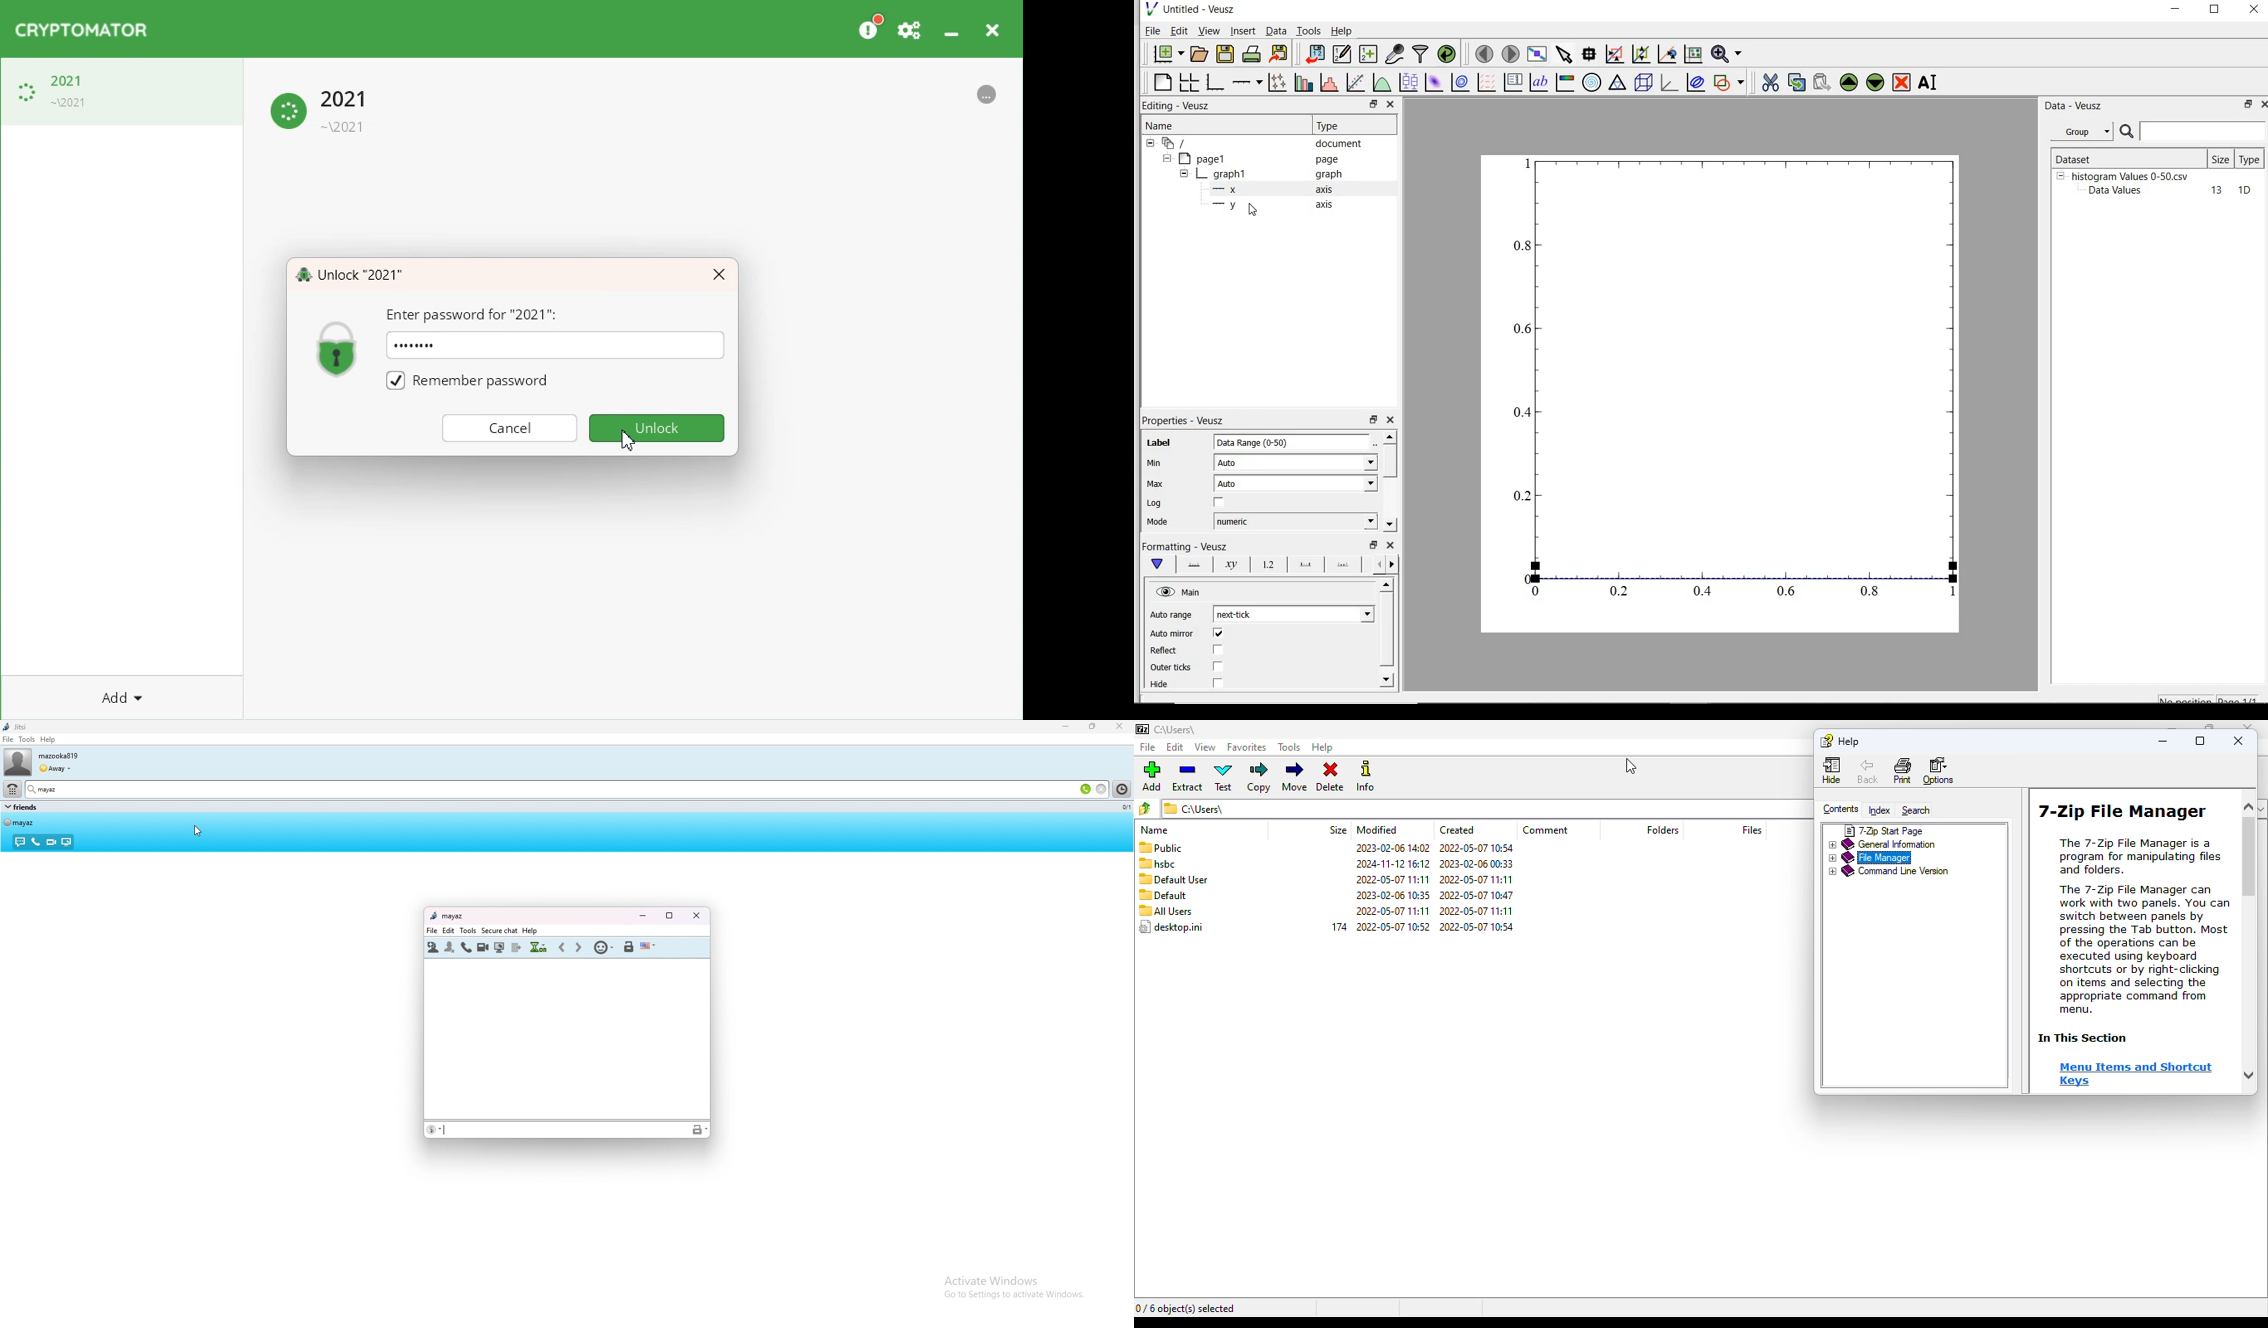 This screenshot has height=1344, width=2268. Describe the element at coordinates (1478, 888) in the screenshot. I see `created date and time` at that location.